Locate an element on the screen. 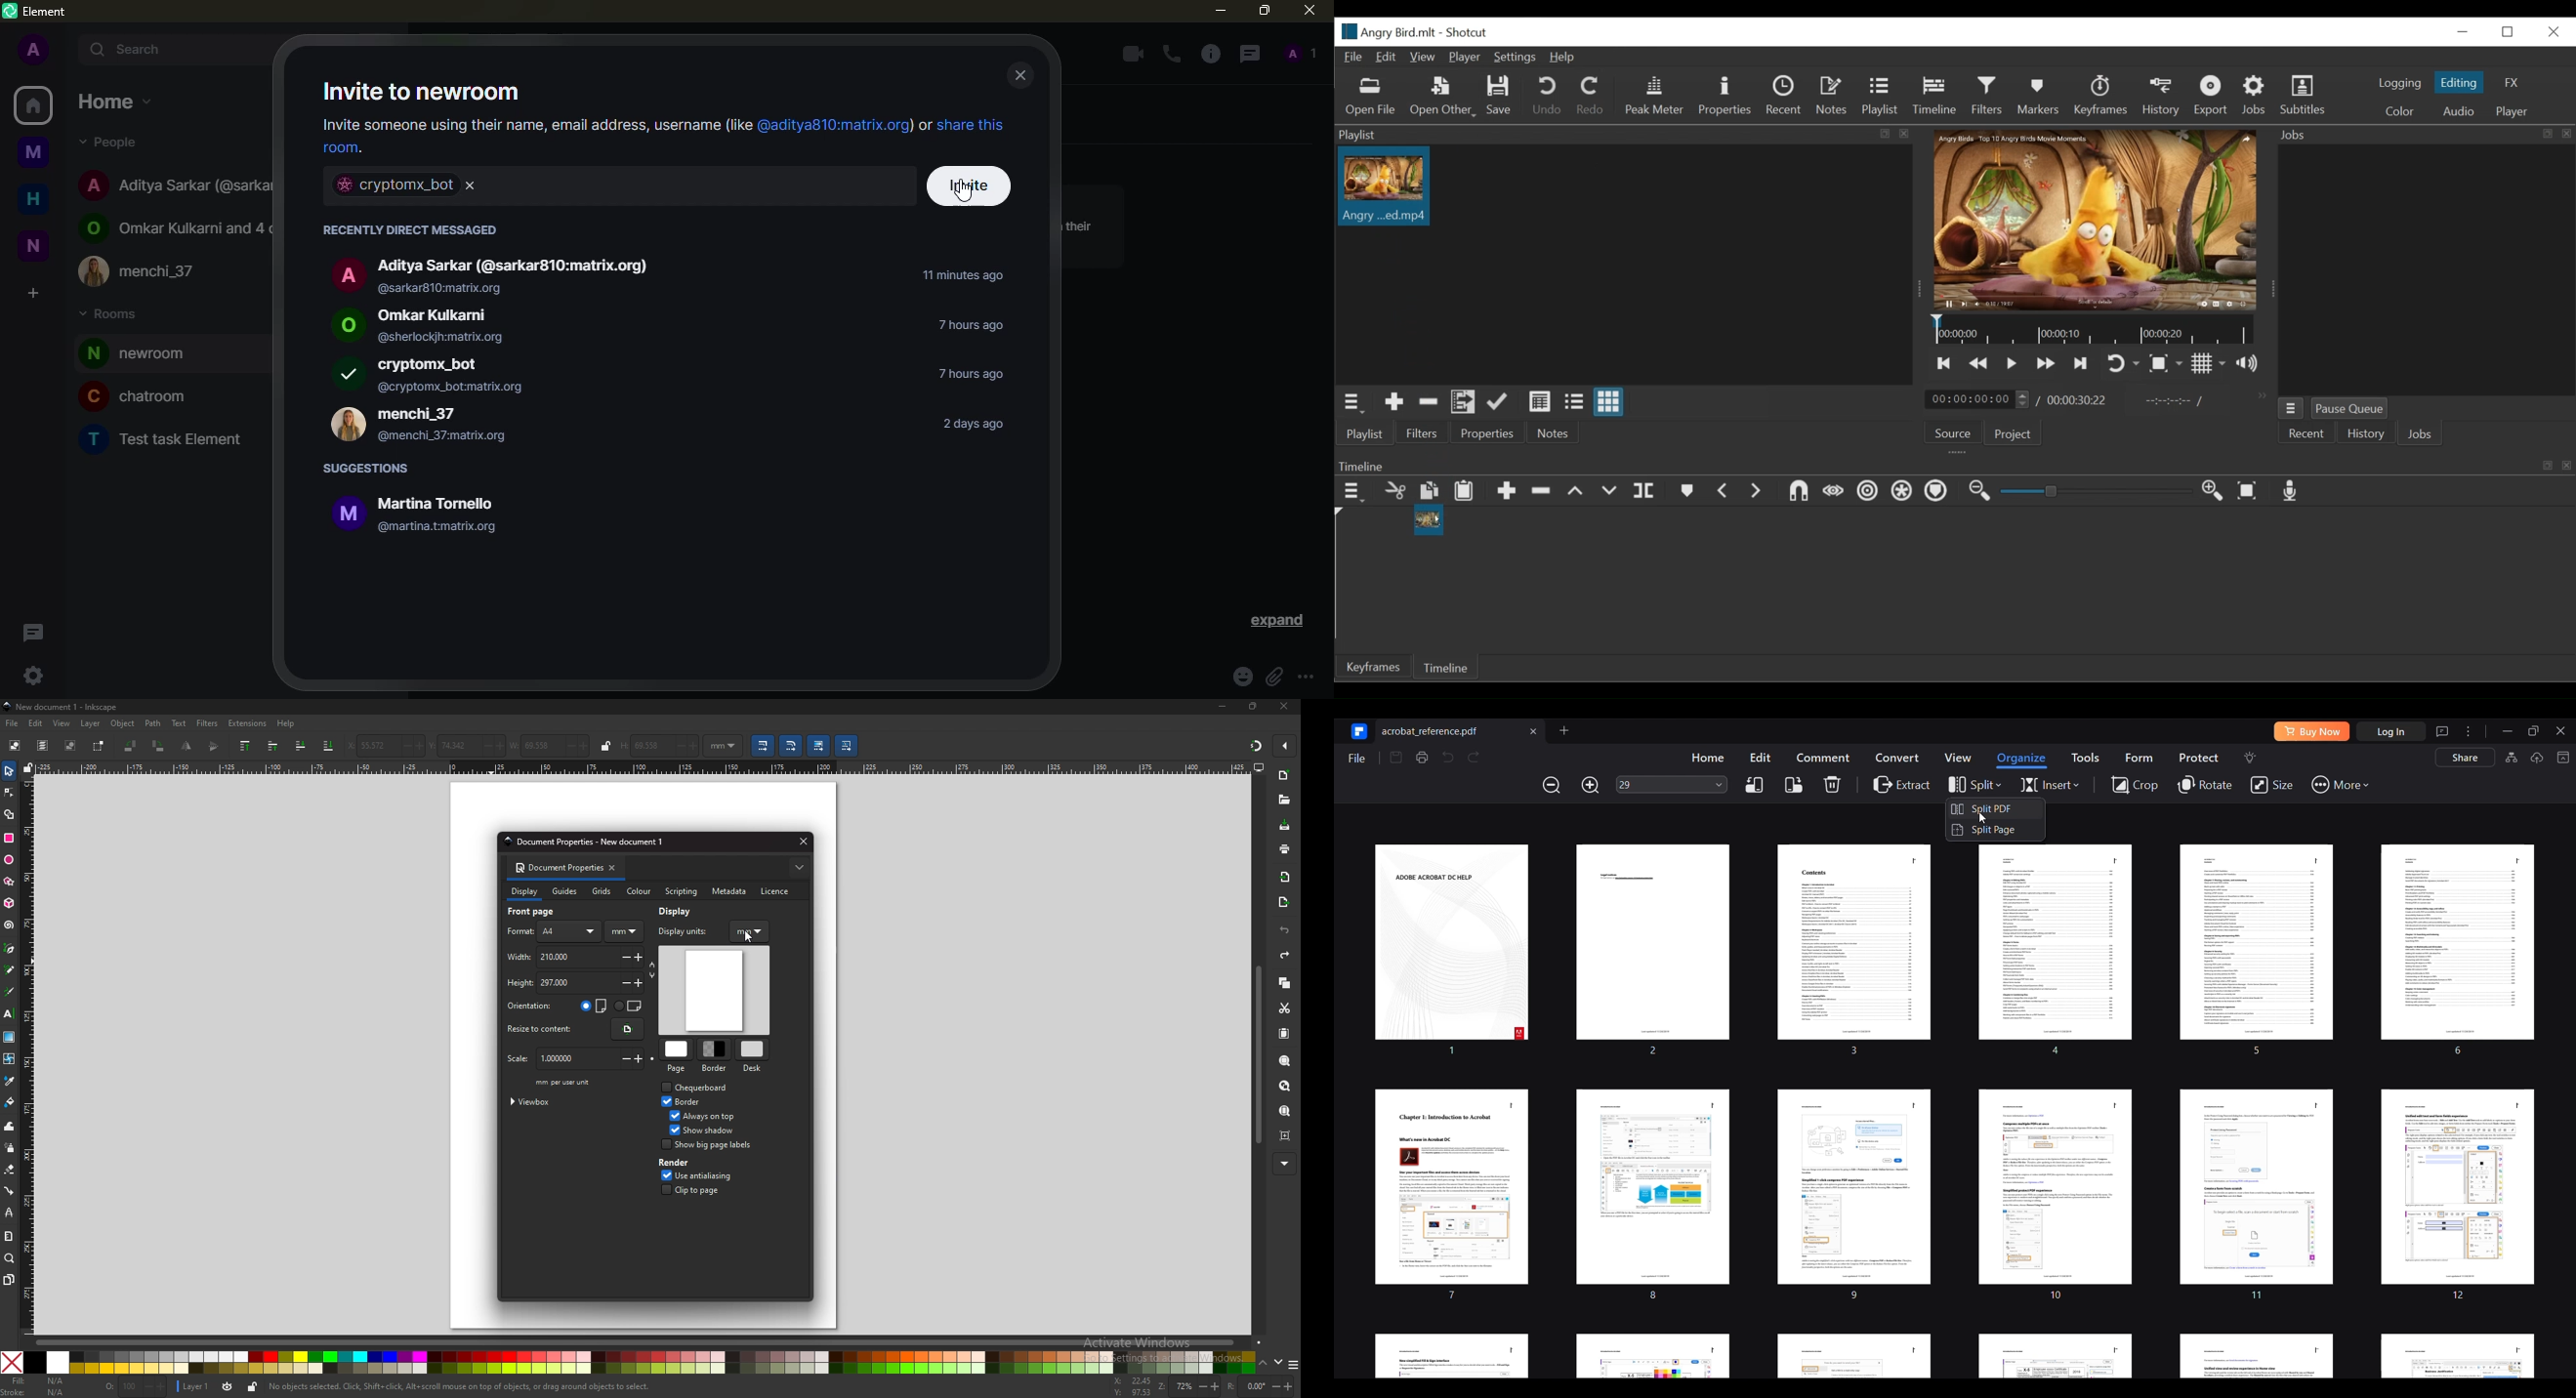 The image size is (2576, 1400). Toggle player looping is located at coordinates (2124, 364).